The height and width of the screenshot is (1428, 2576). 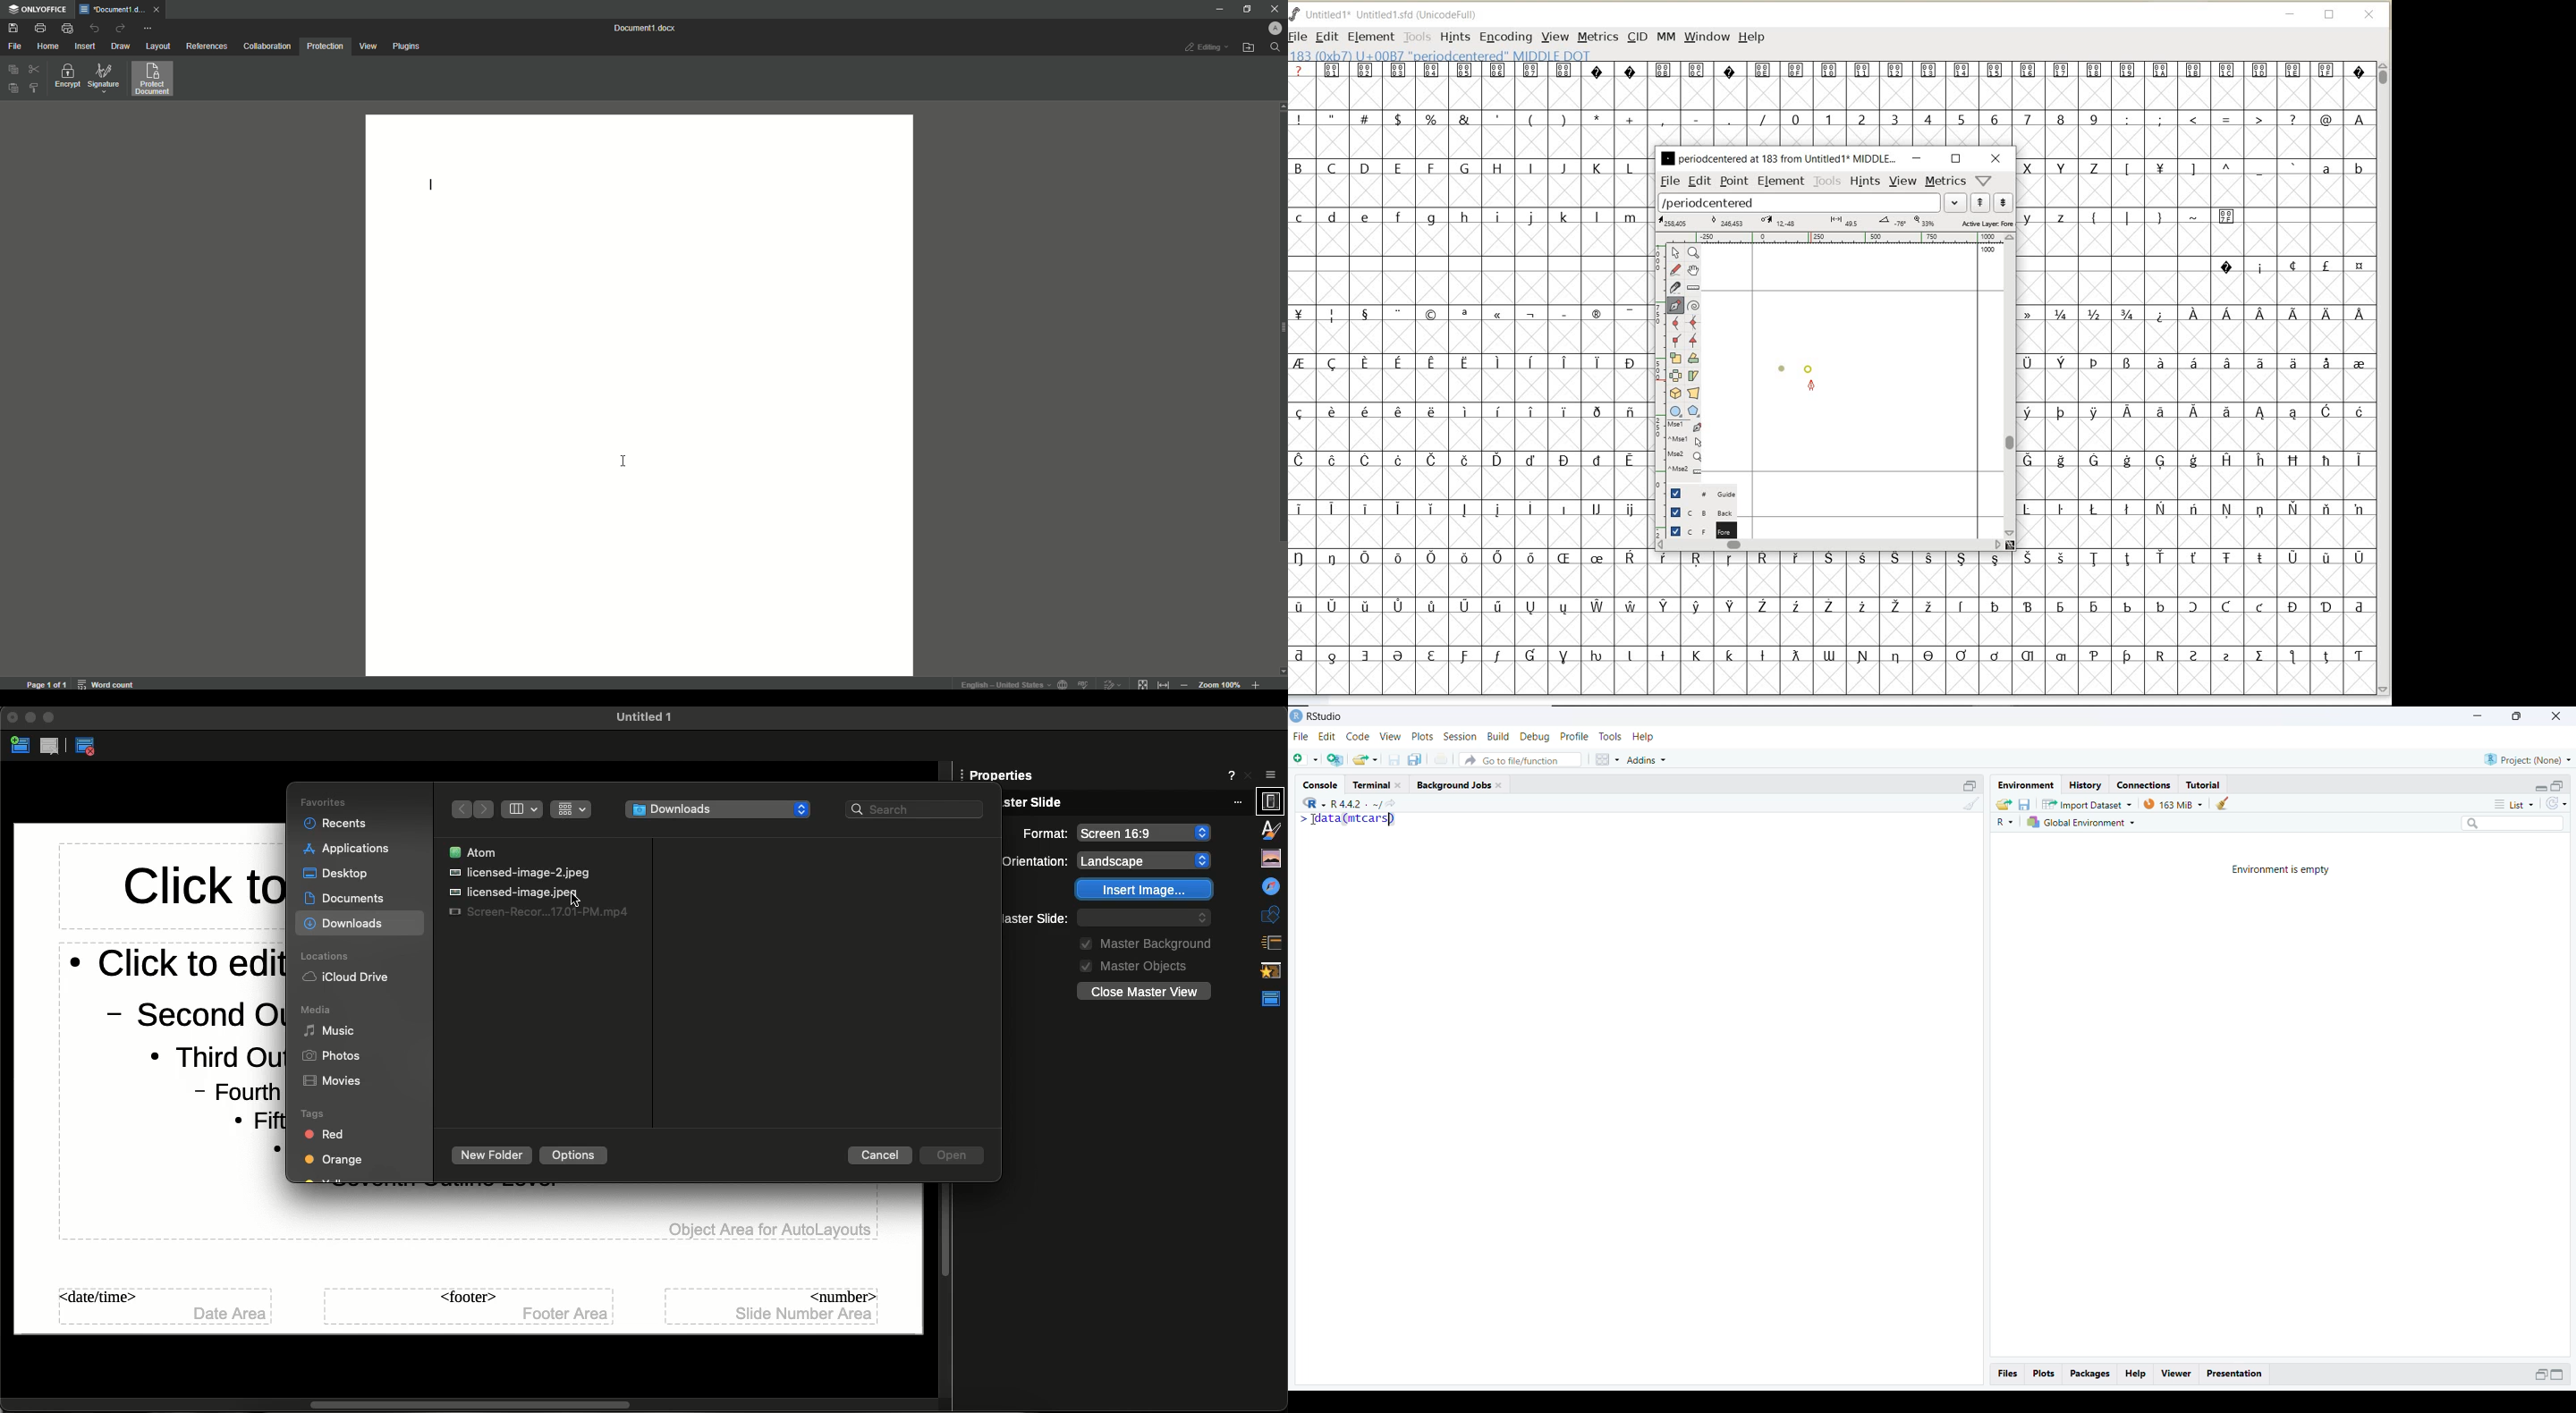 What do you see at coordinates (1359, 737) in the screenshot?
I see `code` at bounding box center [1359, 737].